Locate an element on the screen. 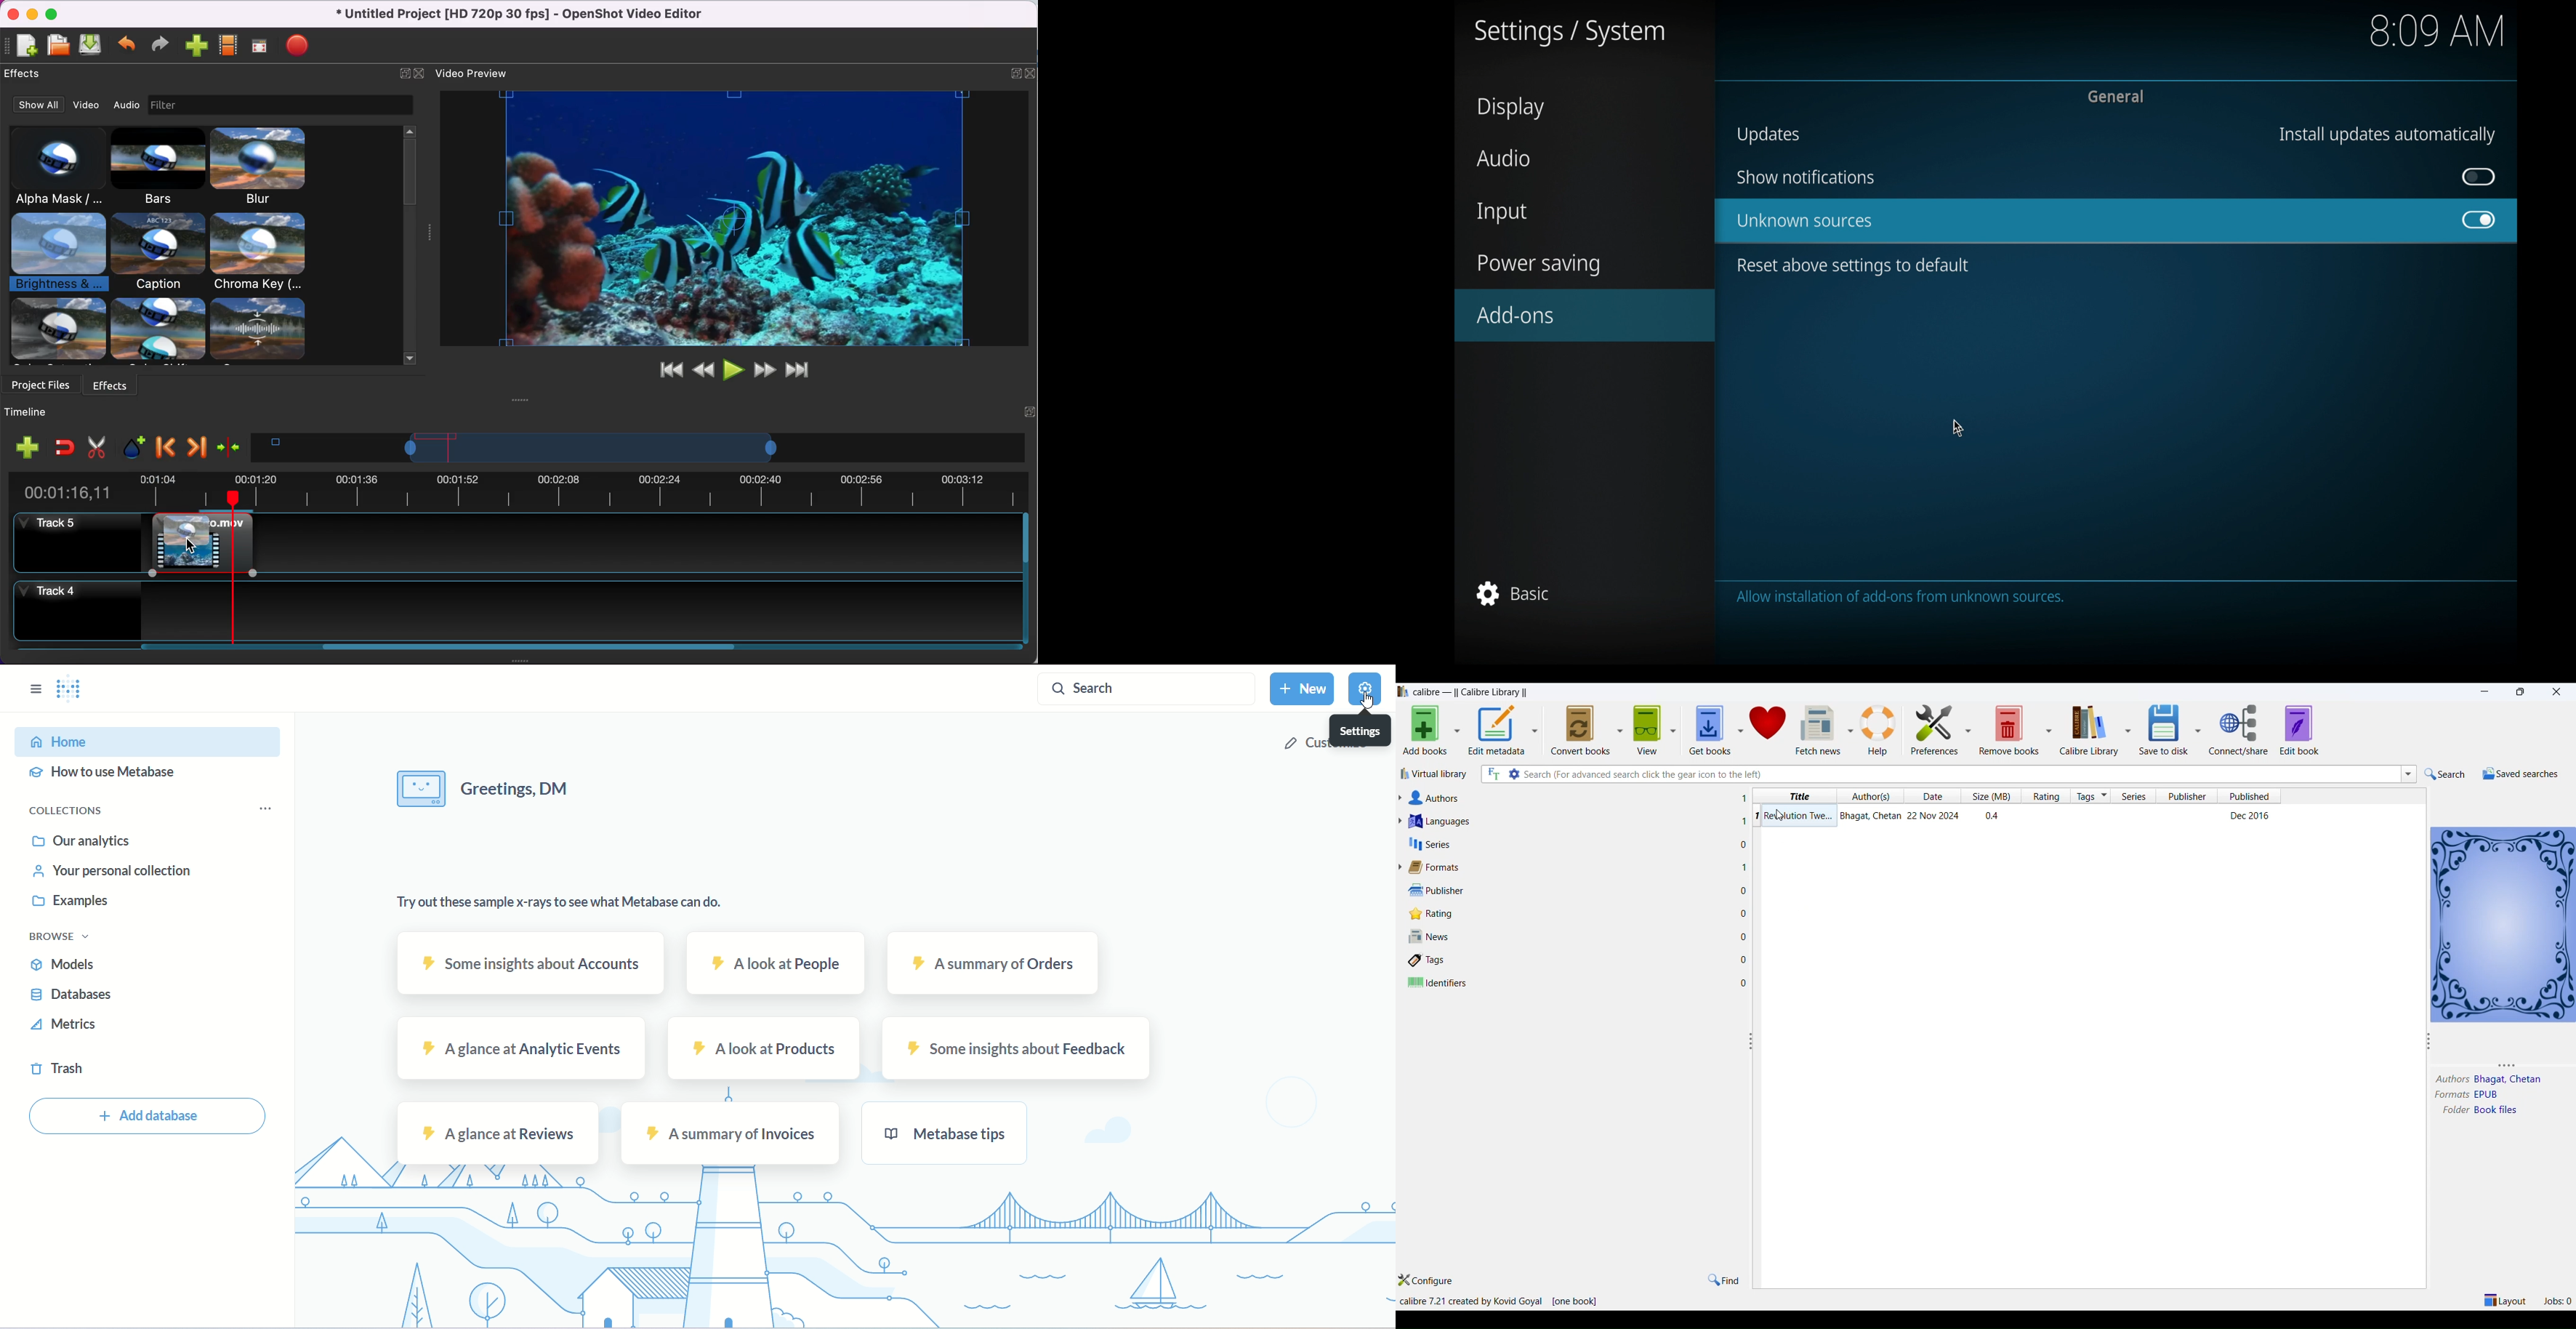 Image resolution: width=2576 pixels, height=1344 pixels. install updates automatically is located at coordinates (2387, 135).